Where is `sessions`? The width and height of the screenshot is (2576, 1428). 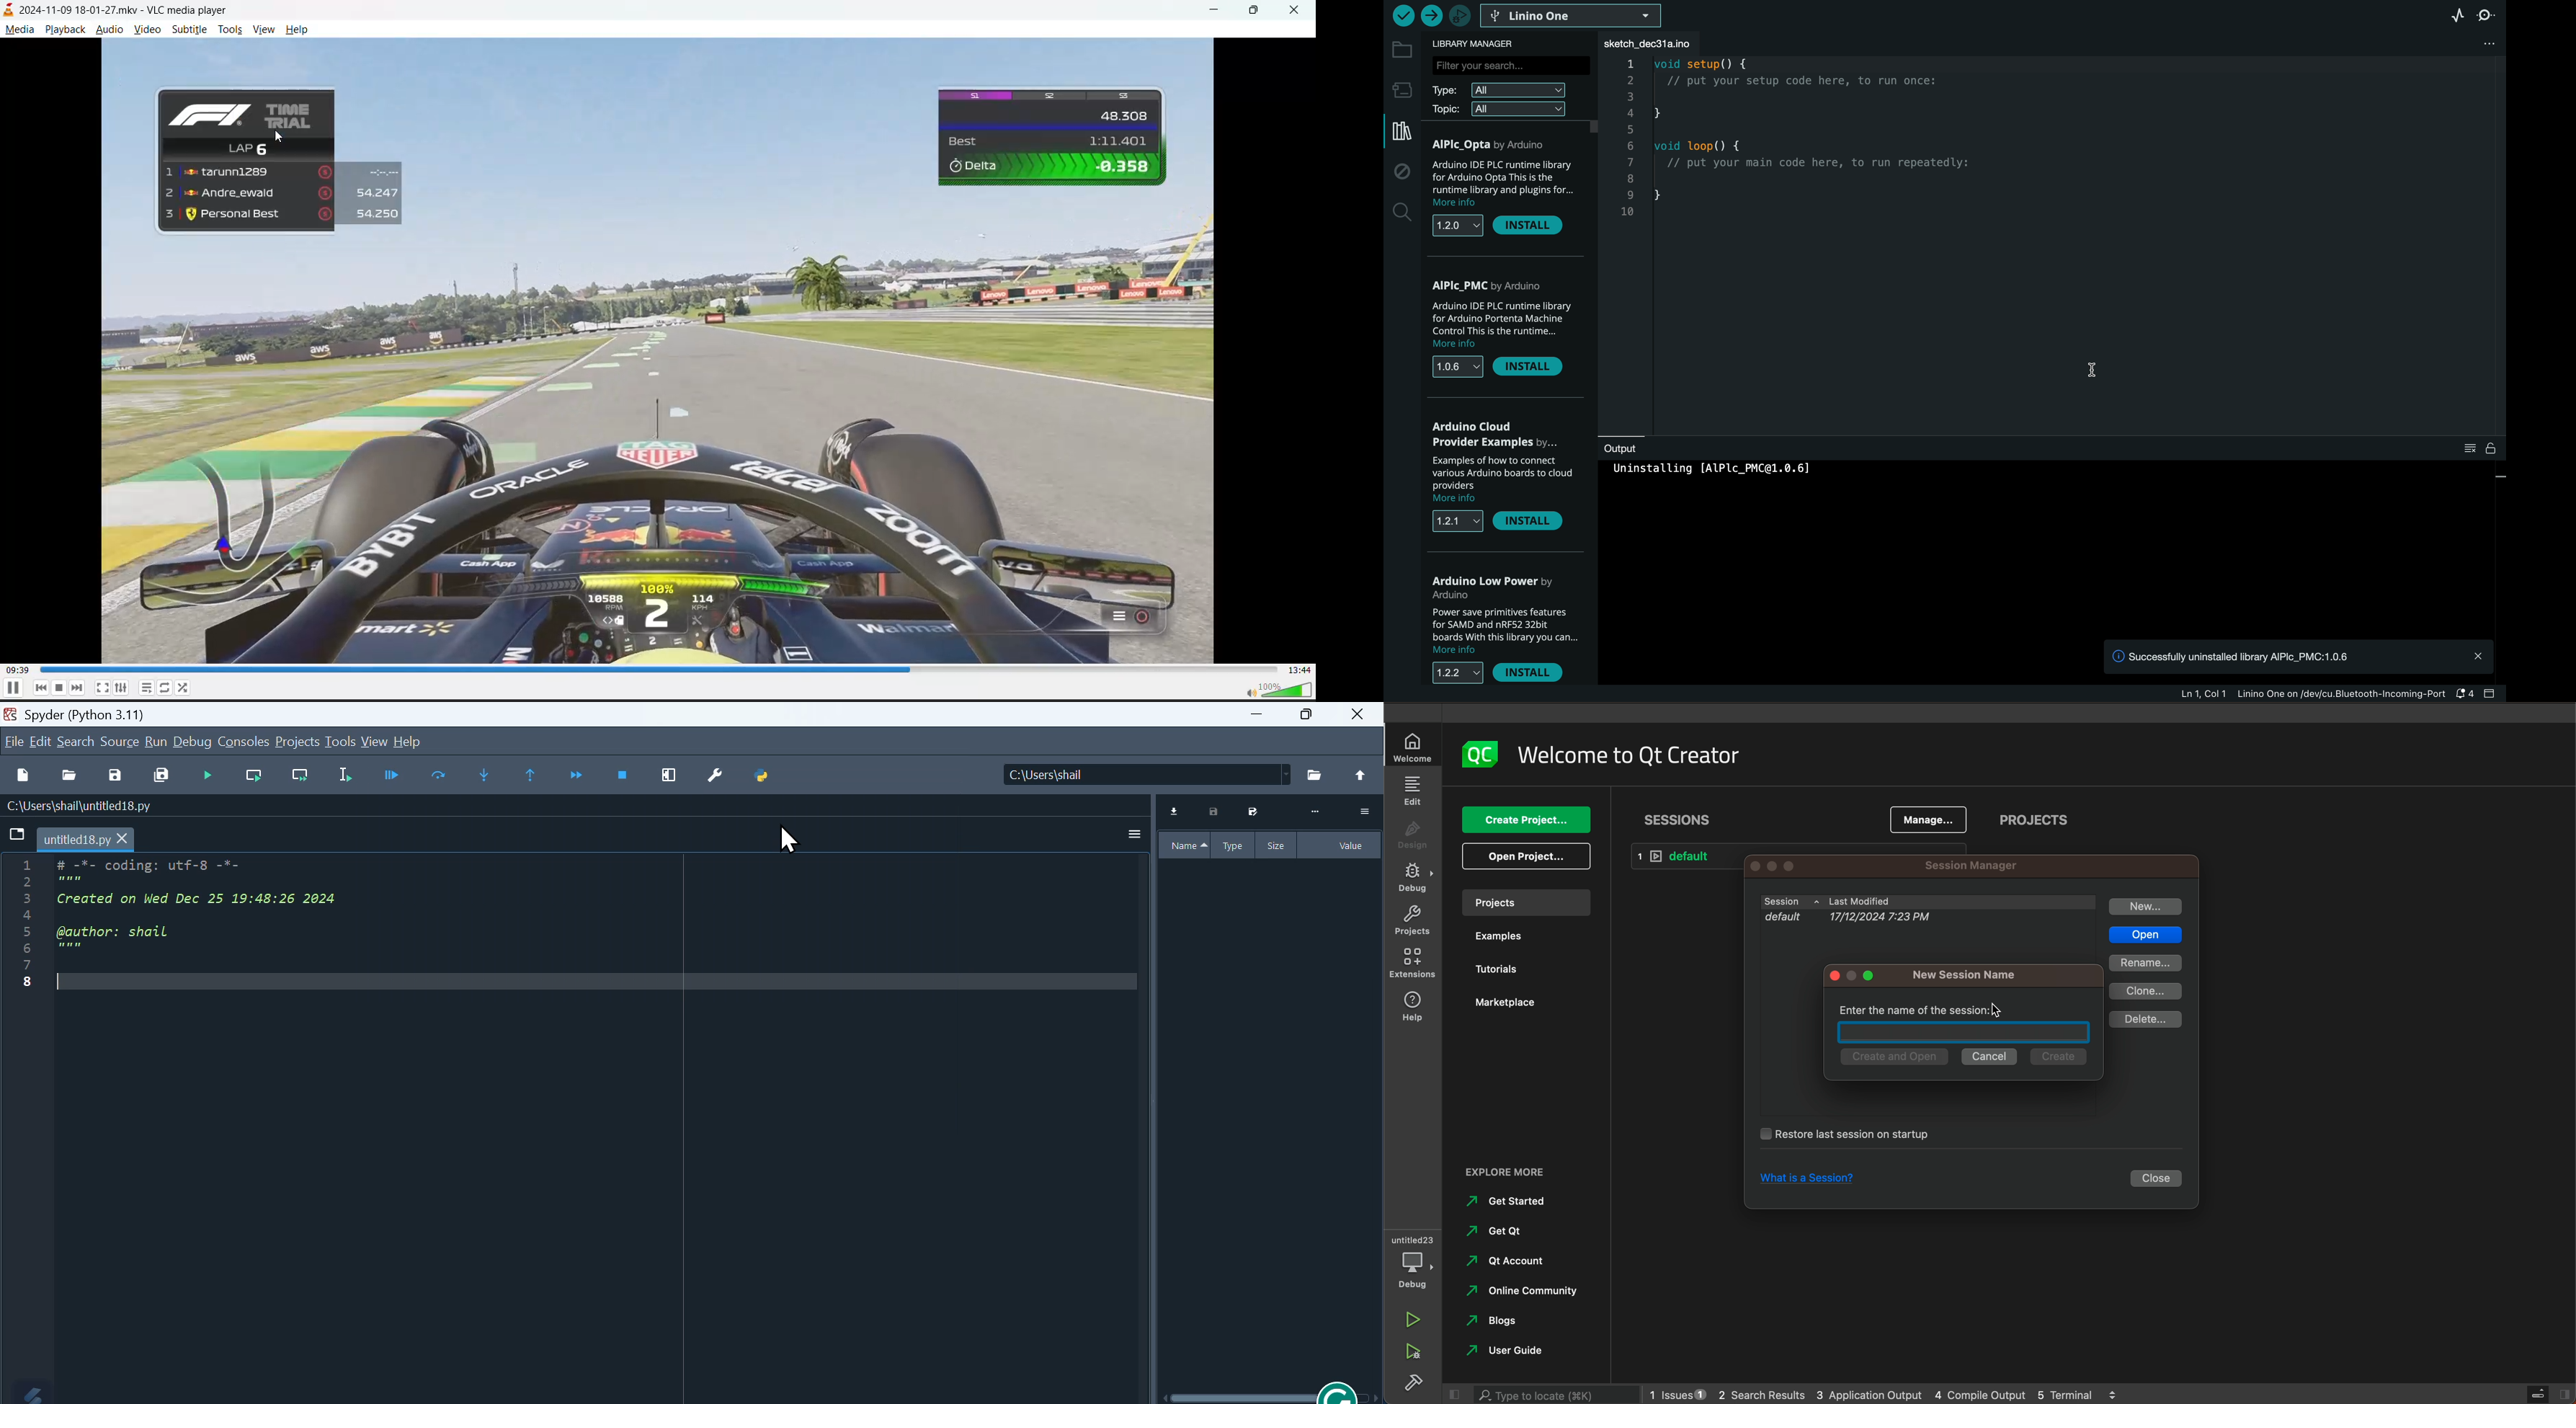
sessions is located at coordinates (1679, 819).